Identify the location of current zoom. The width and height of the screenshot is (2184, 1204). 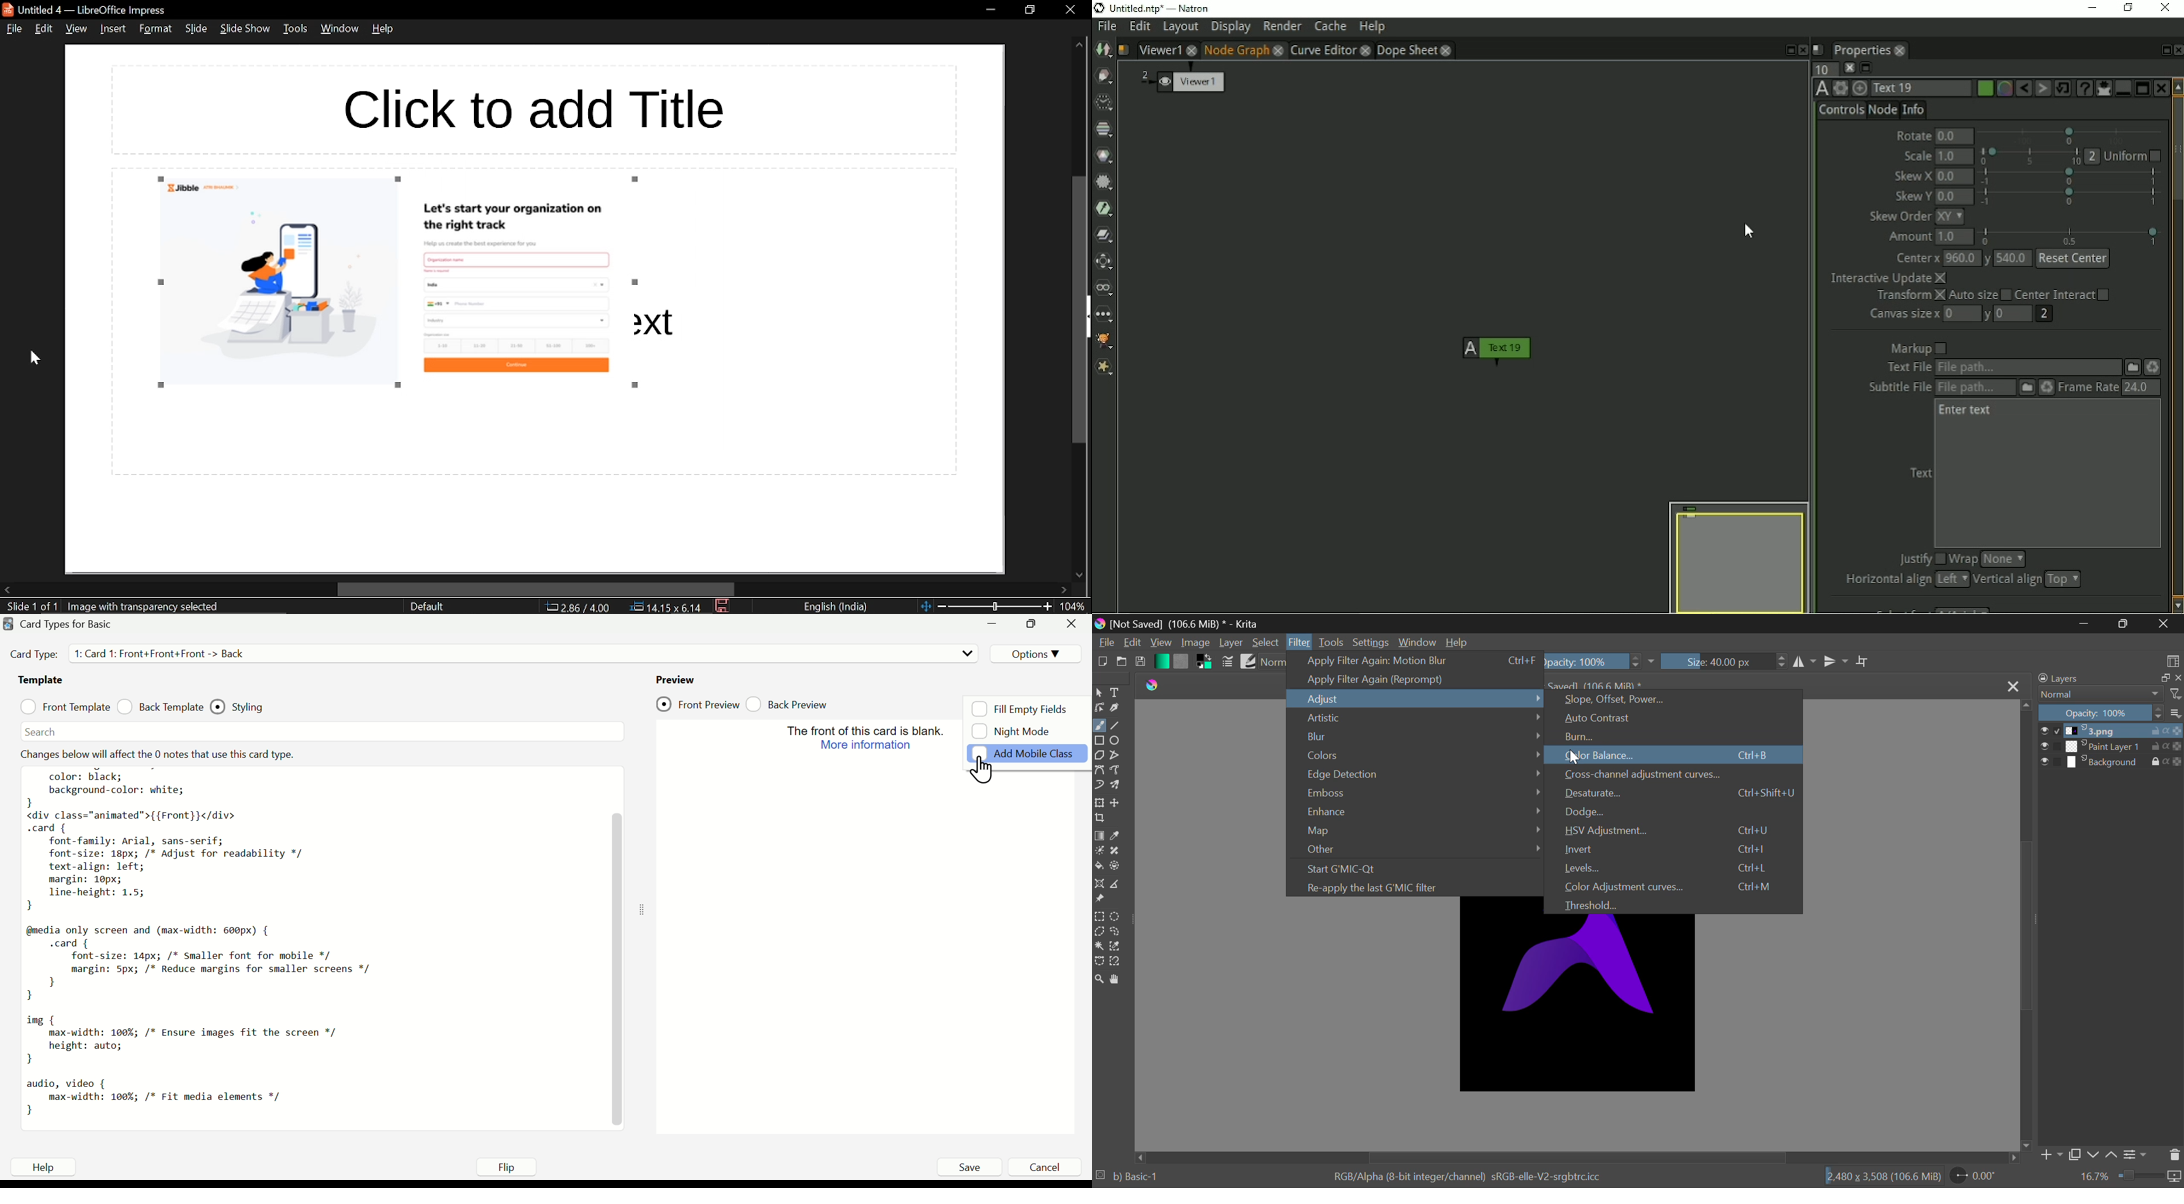
(1076, 607).